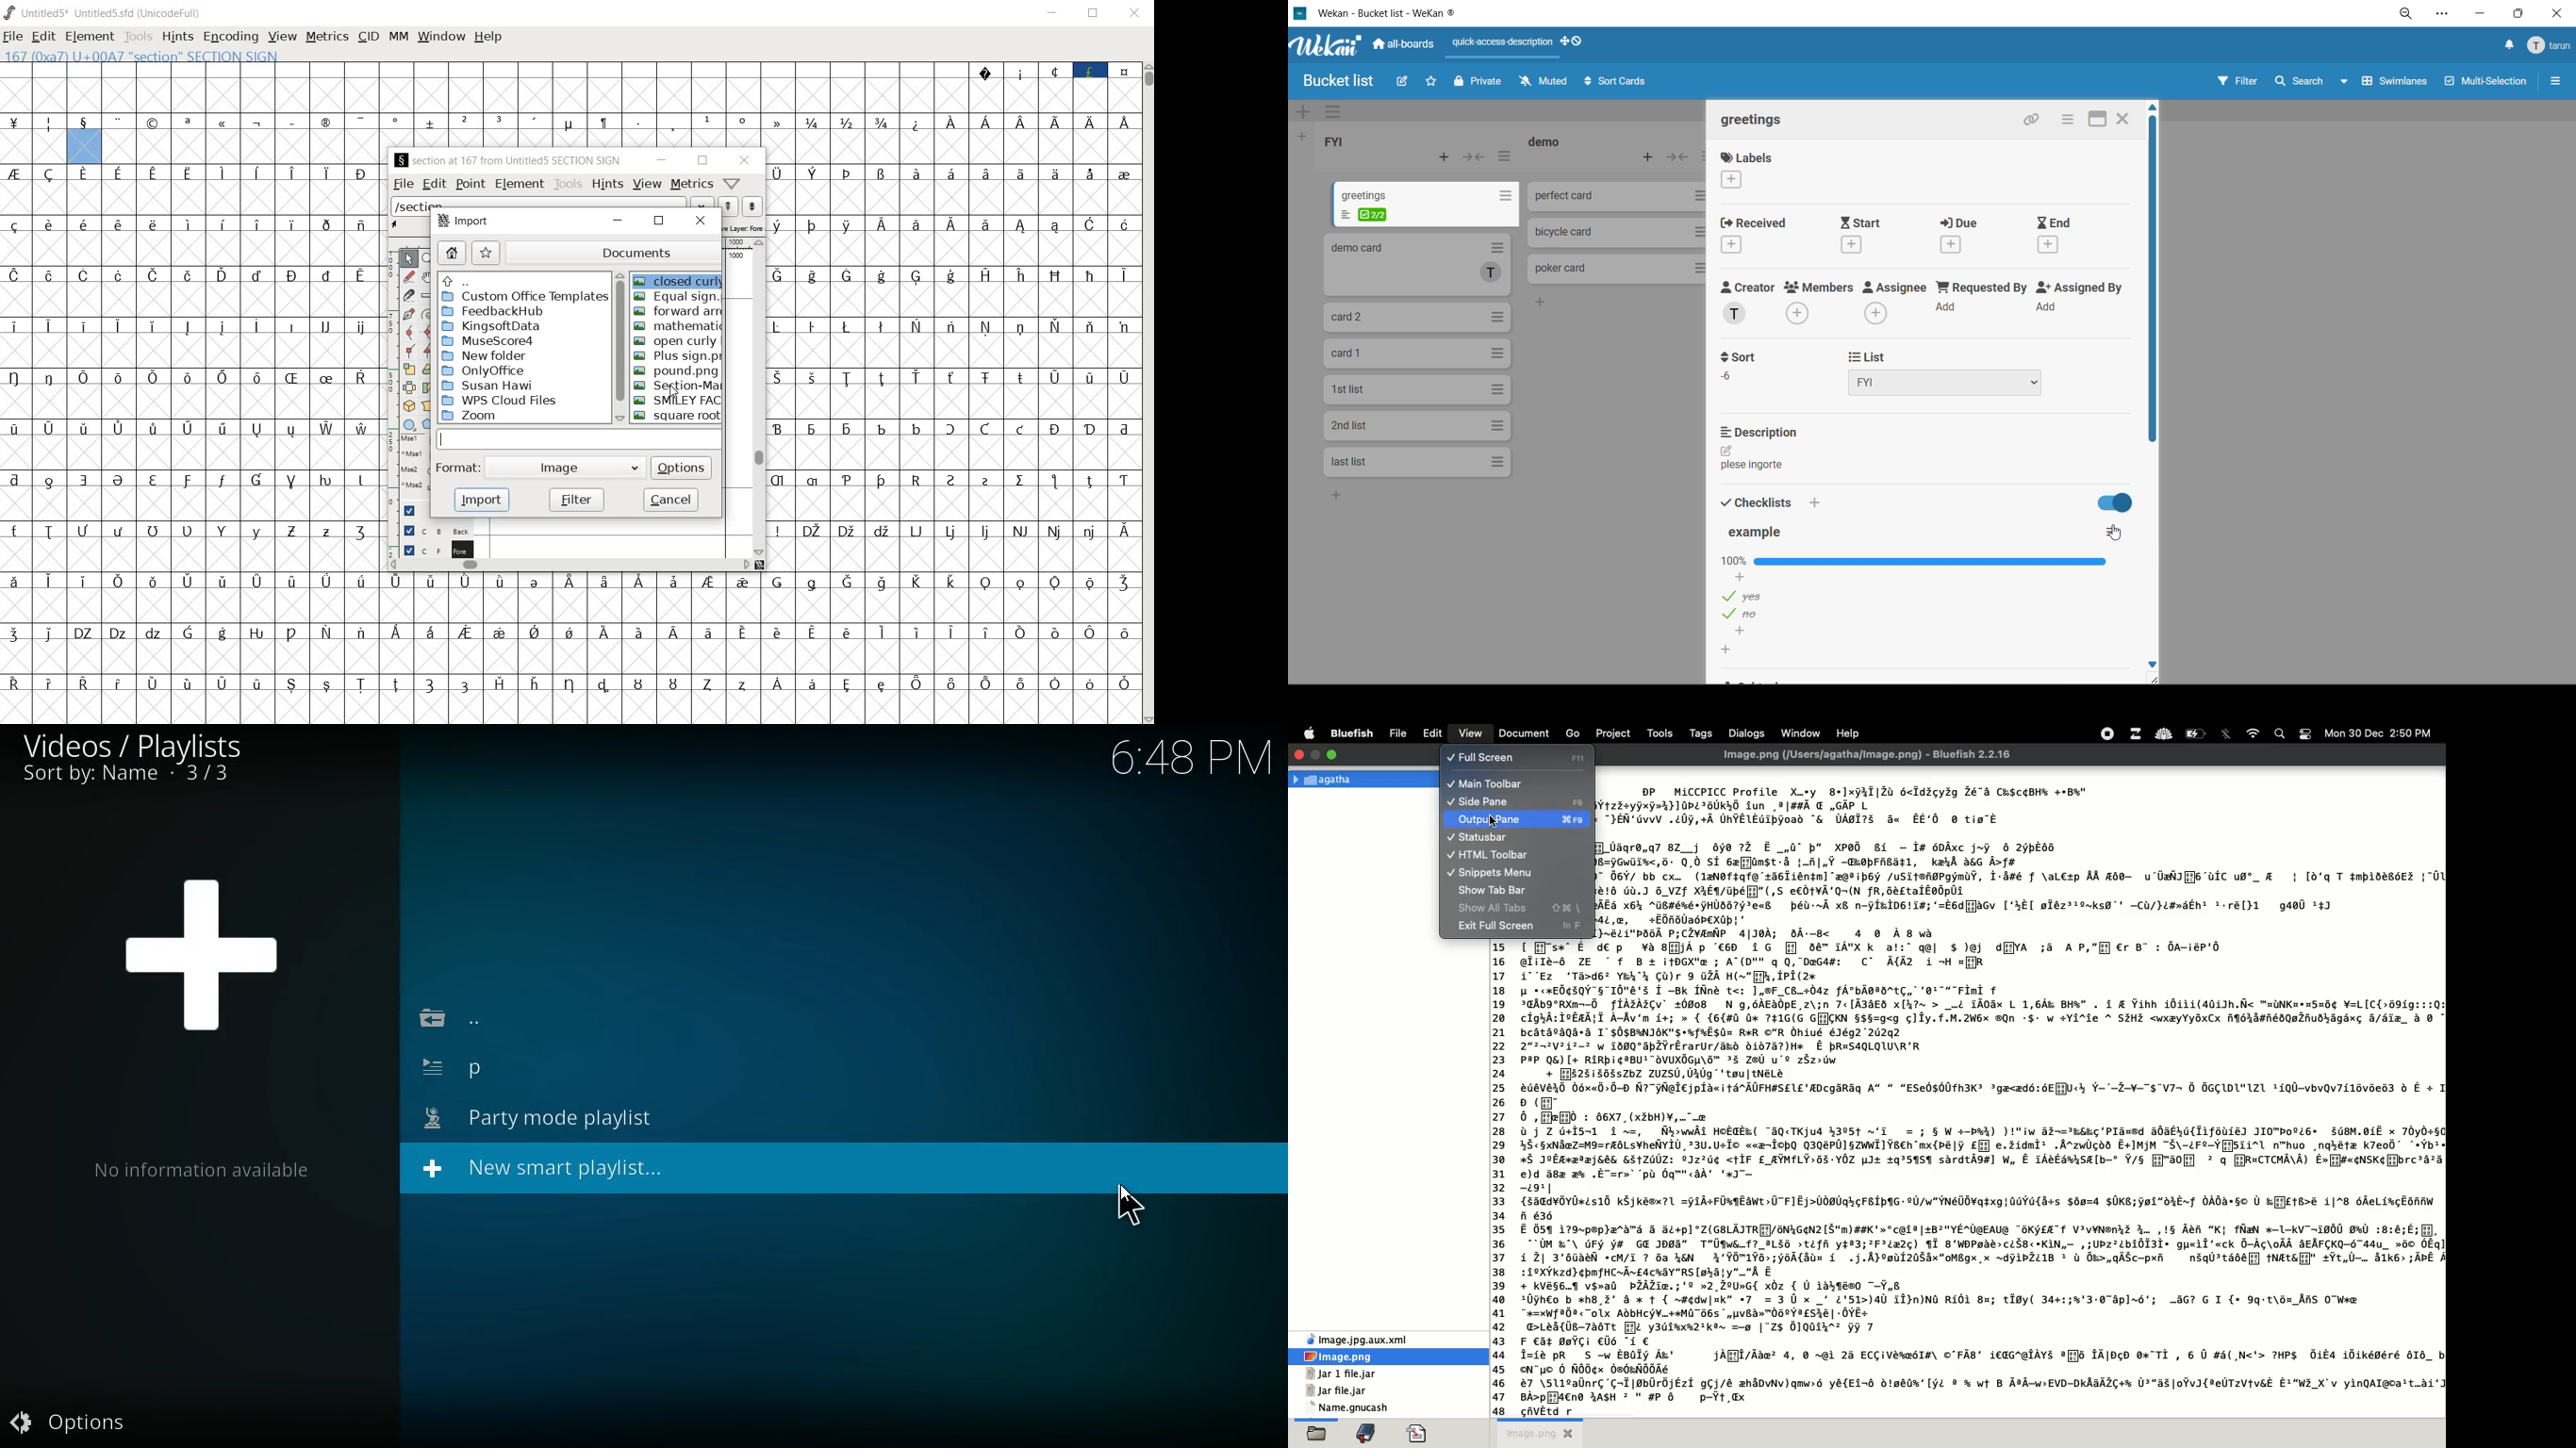 Image resolution: width=2576 pixels, height=1456 pixels. I want to click on Feedback Hub, so click(492, 312).